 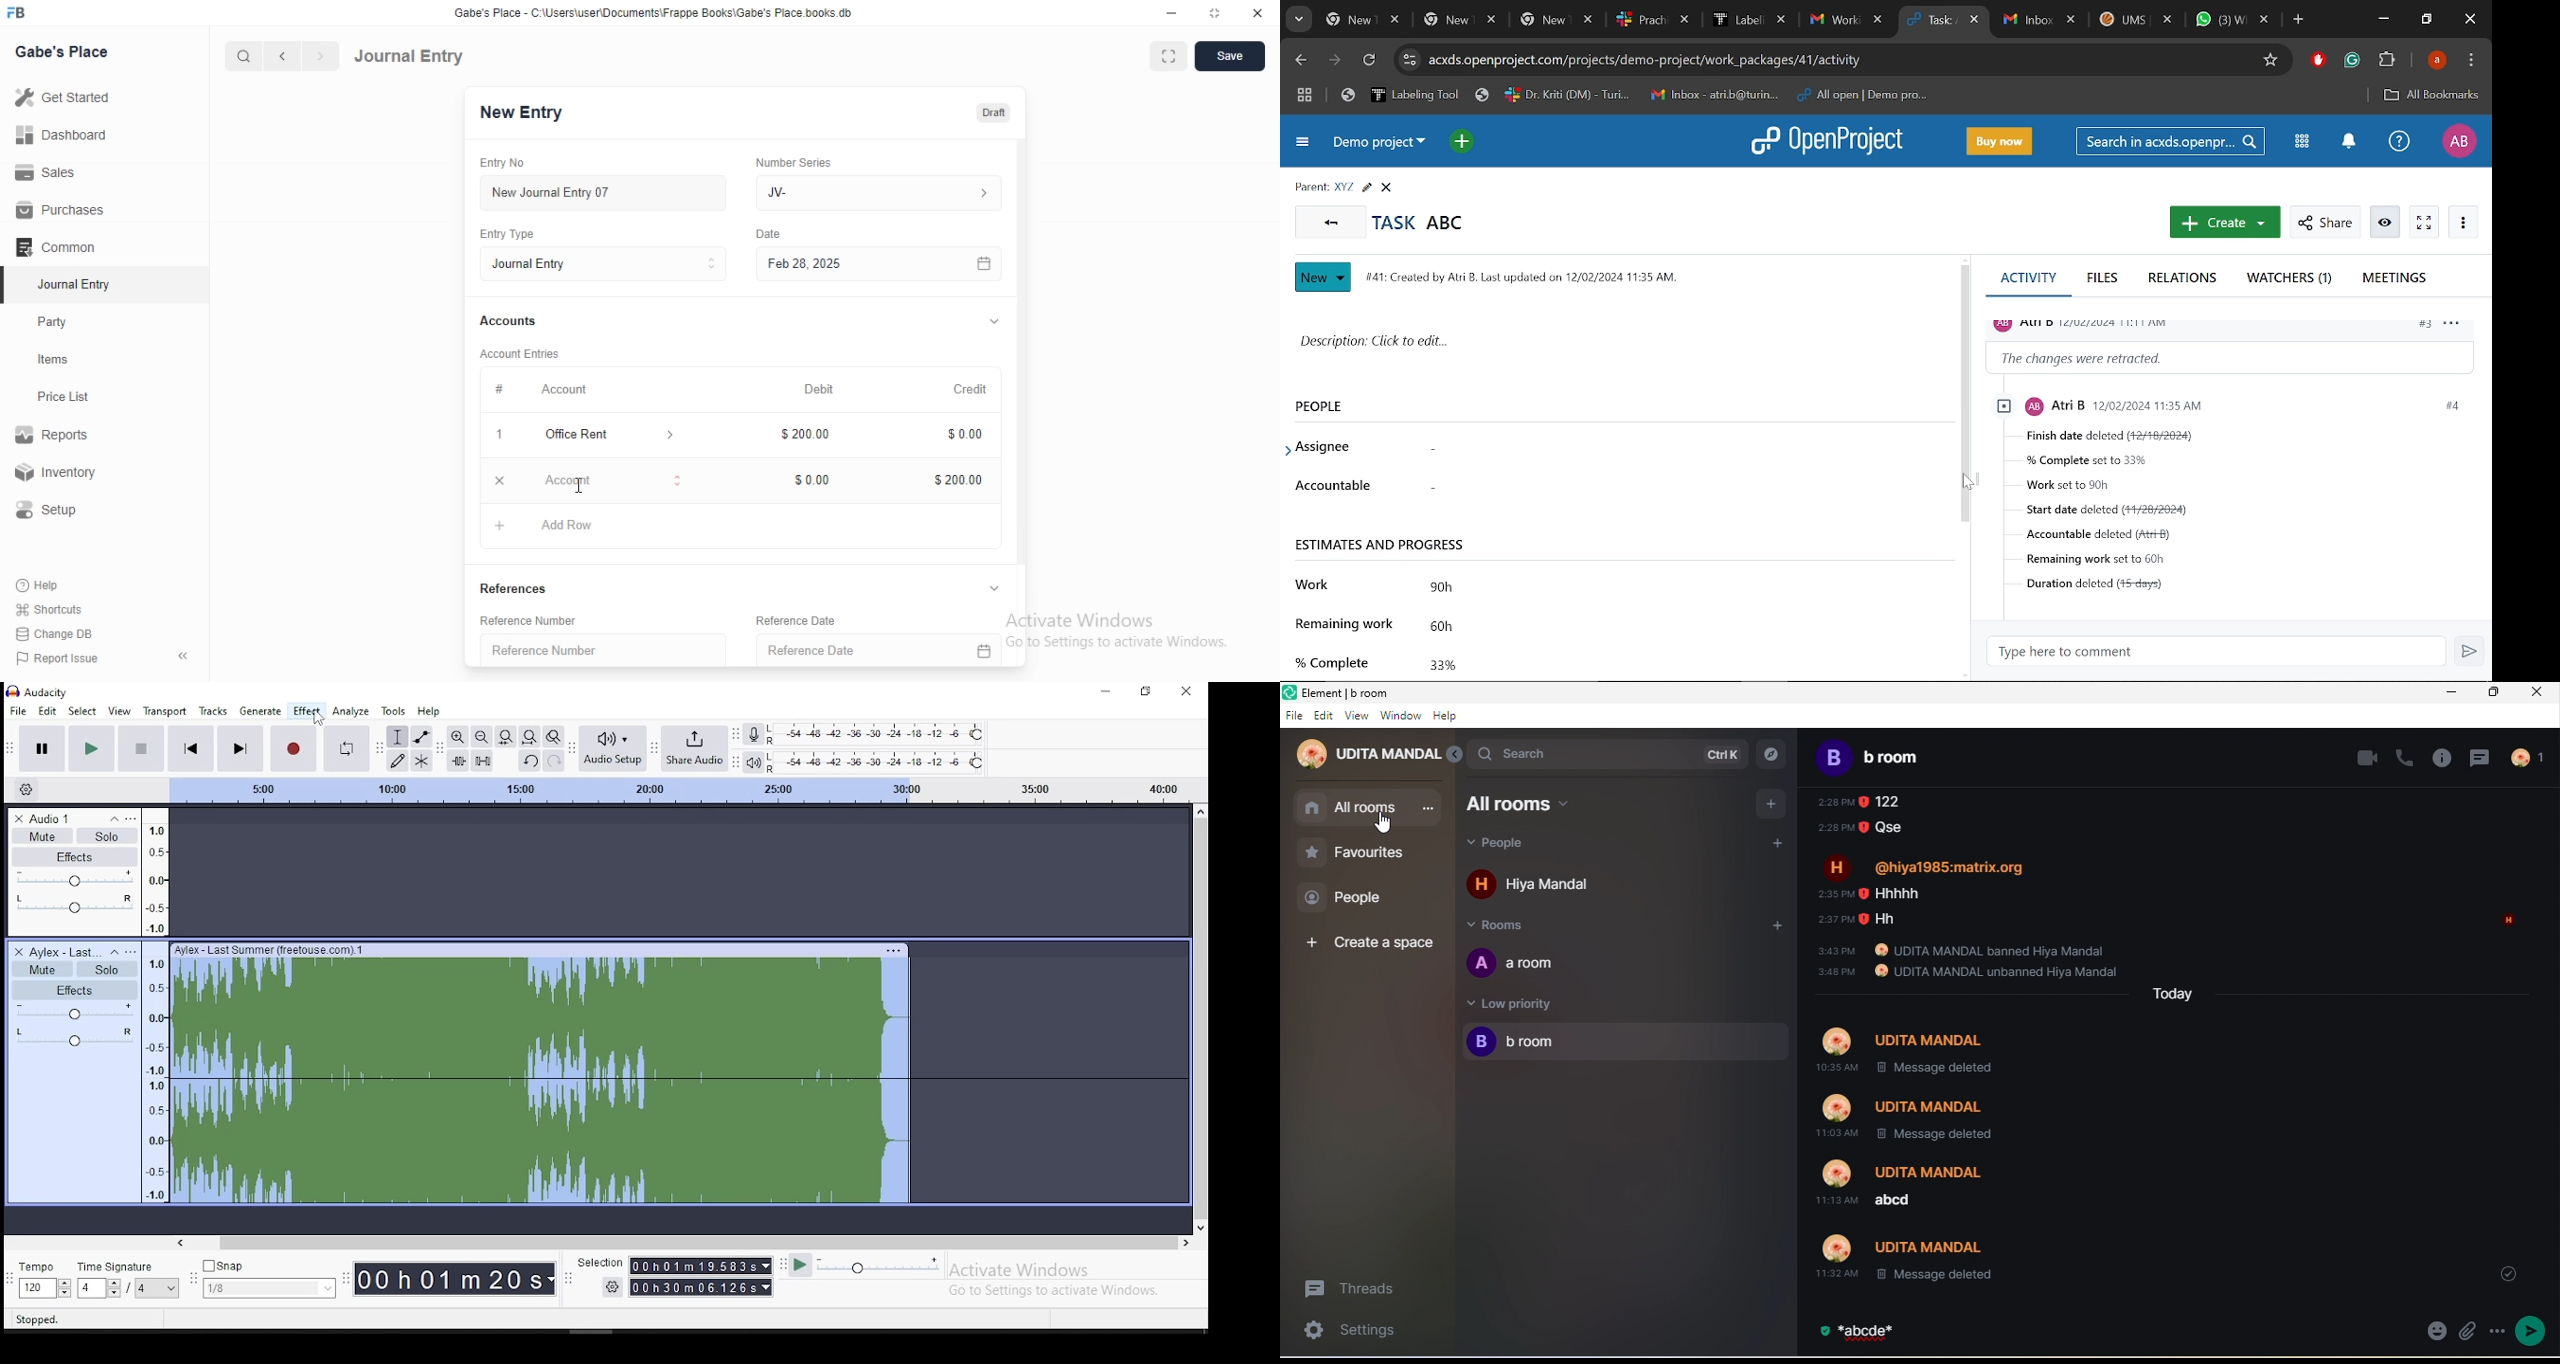 What do you see at coordinates (2439, 758) in the screenshot?
I see `info` at bounding box center [2439, 758].